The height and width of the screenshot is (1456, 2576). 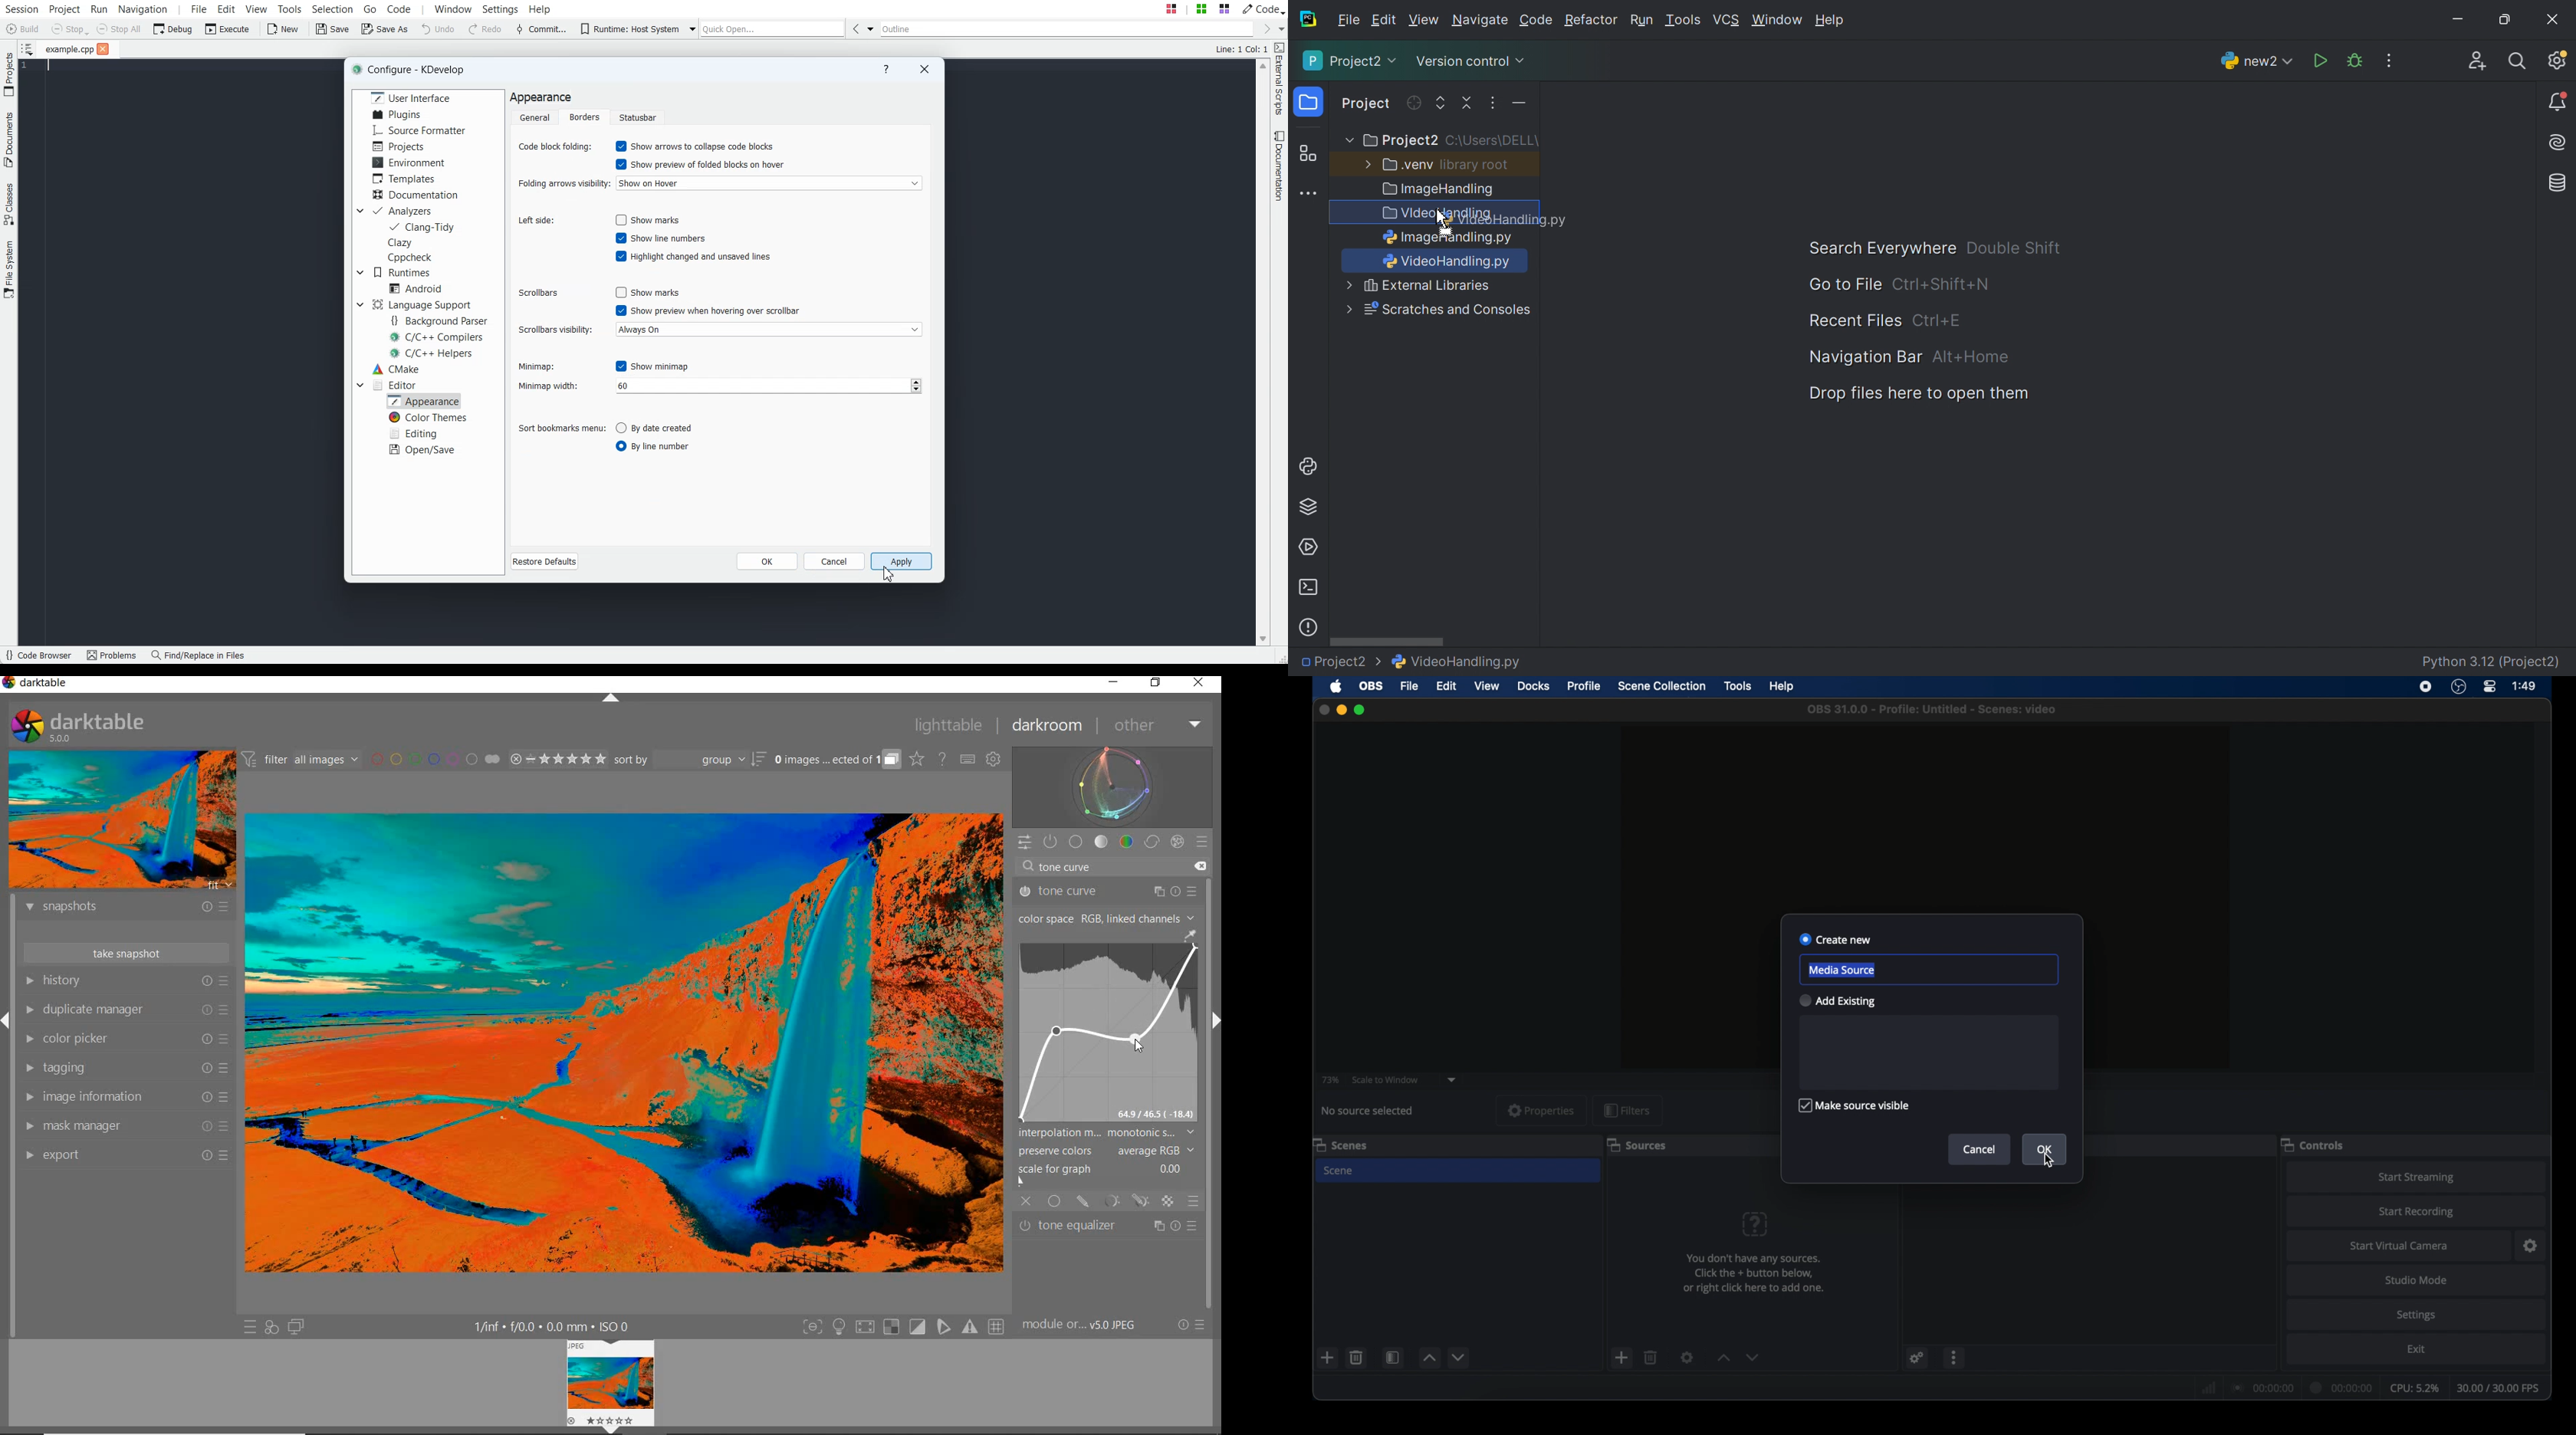 I want to click on scene filters, so click(x=1393, y=1356).